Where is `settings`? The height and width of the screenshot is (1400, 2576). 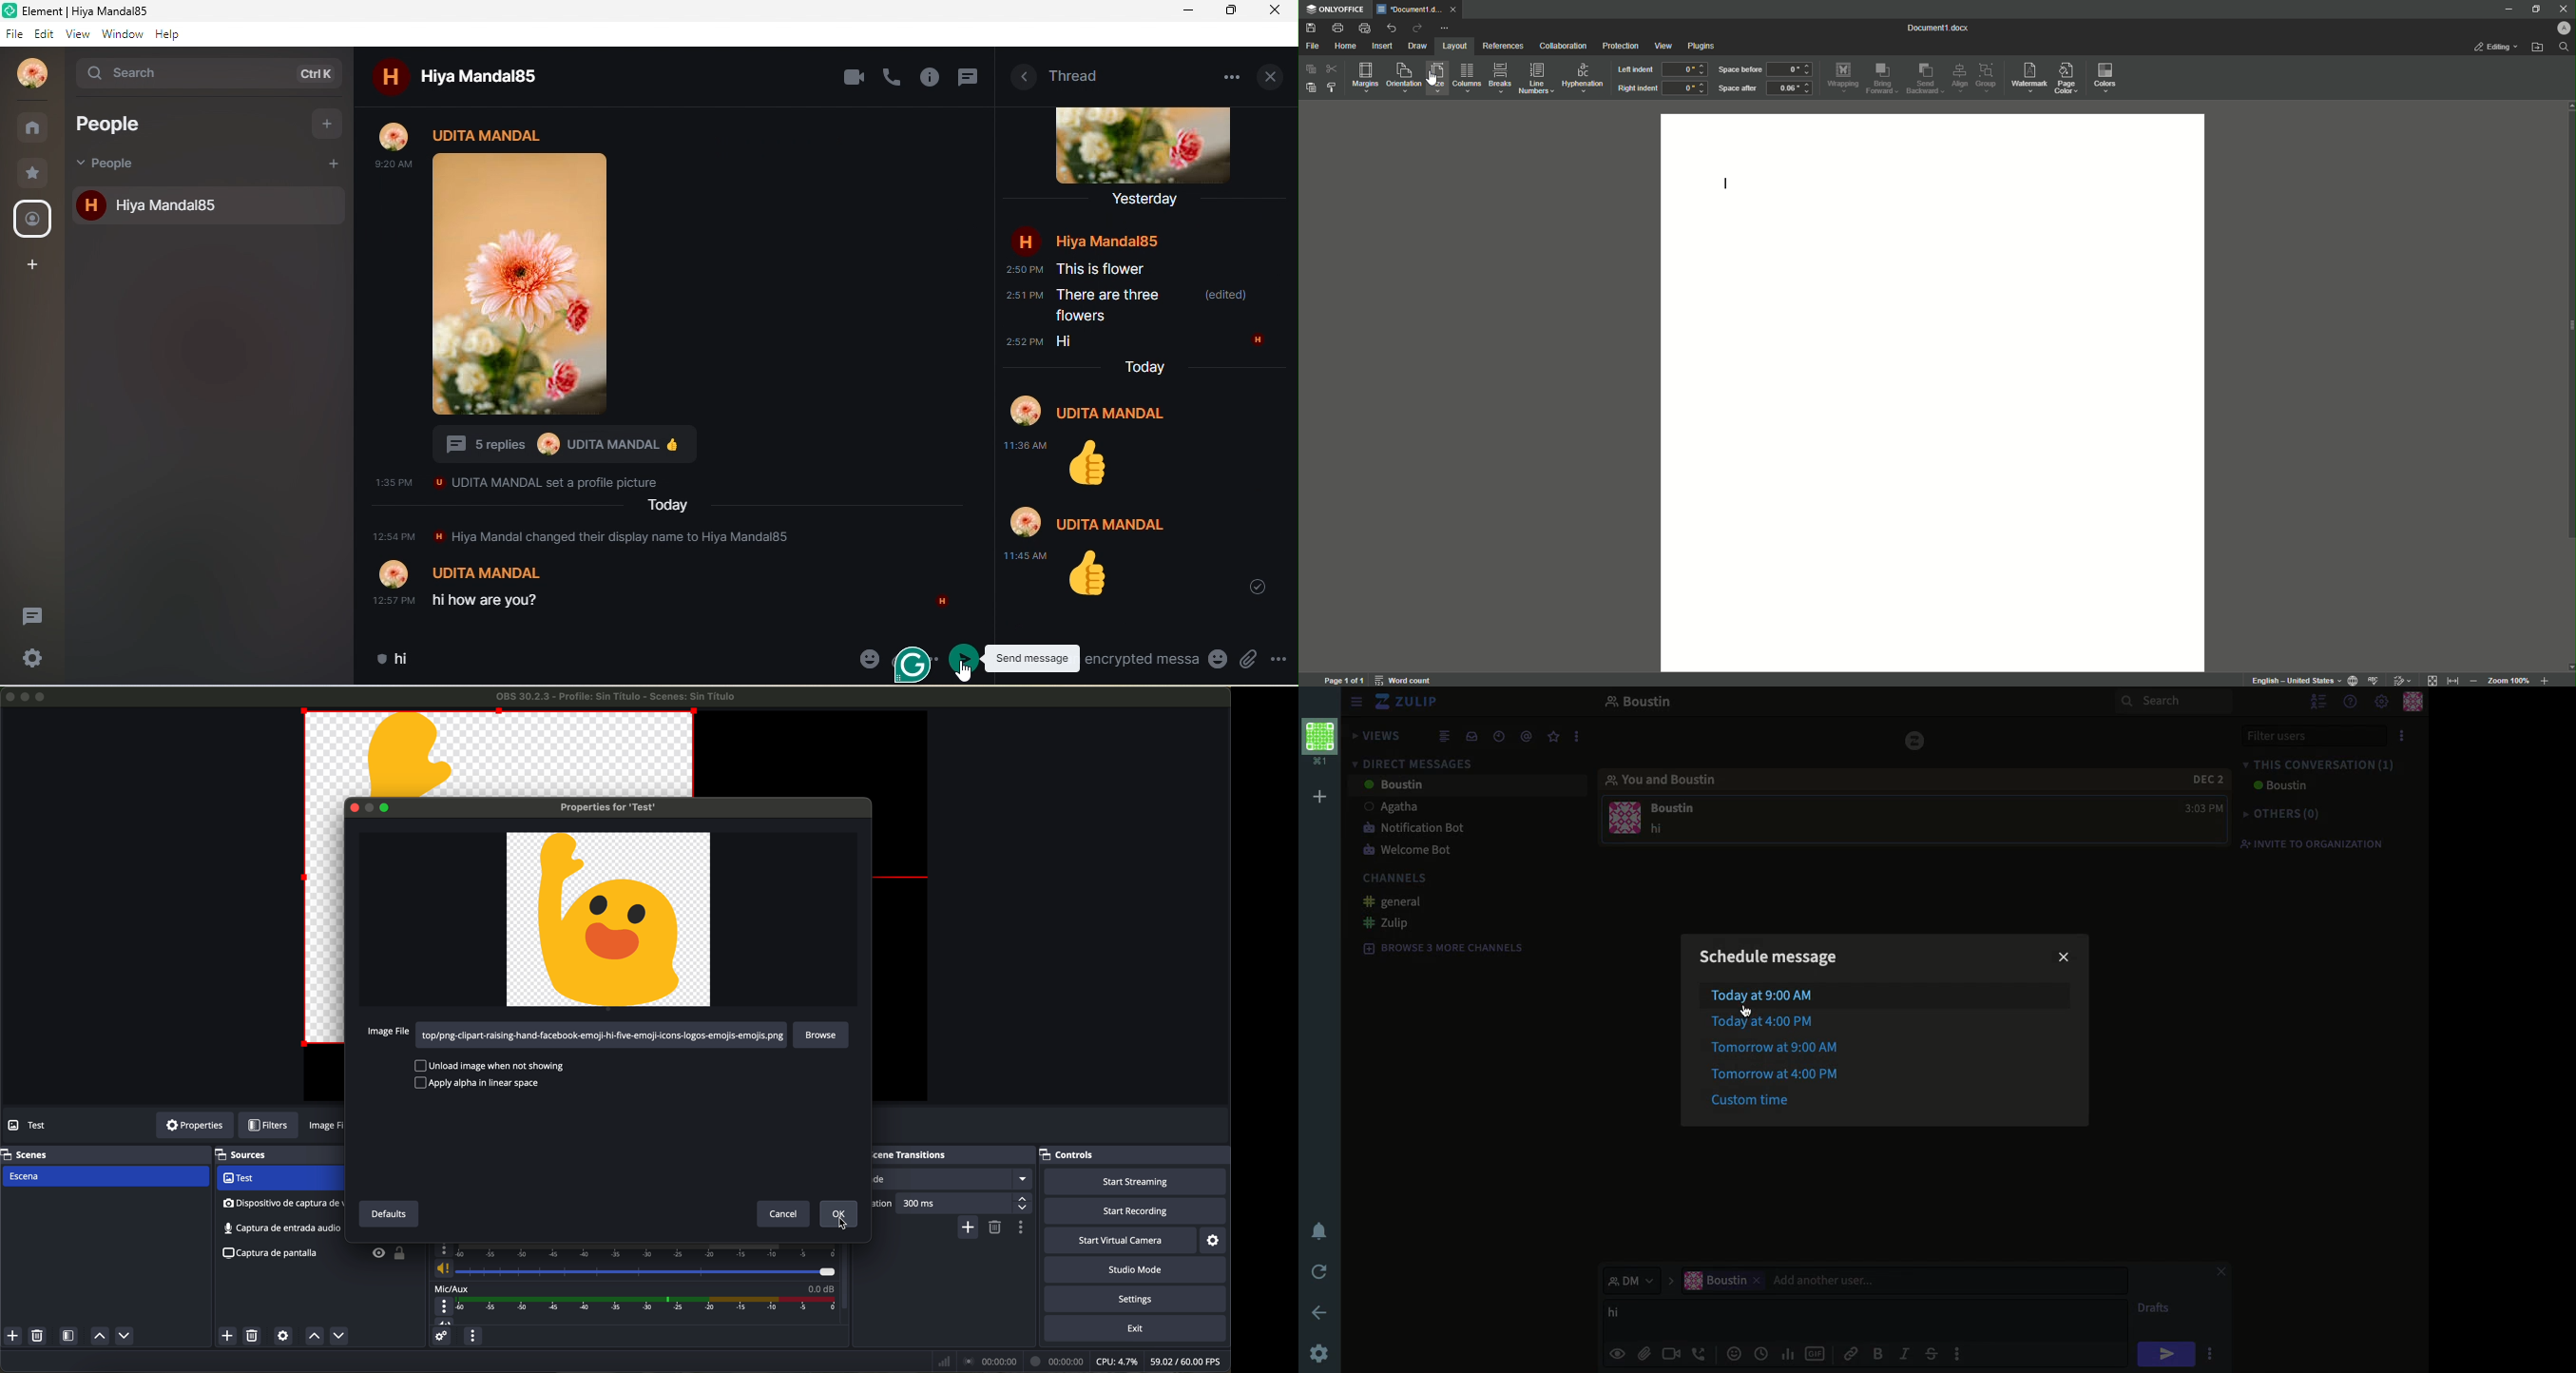
settings is located at coordinates (33, 660).